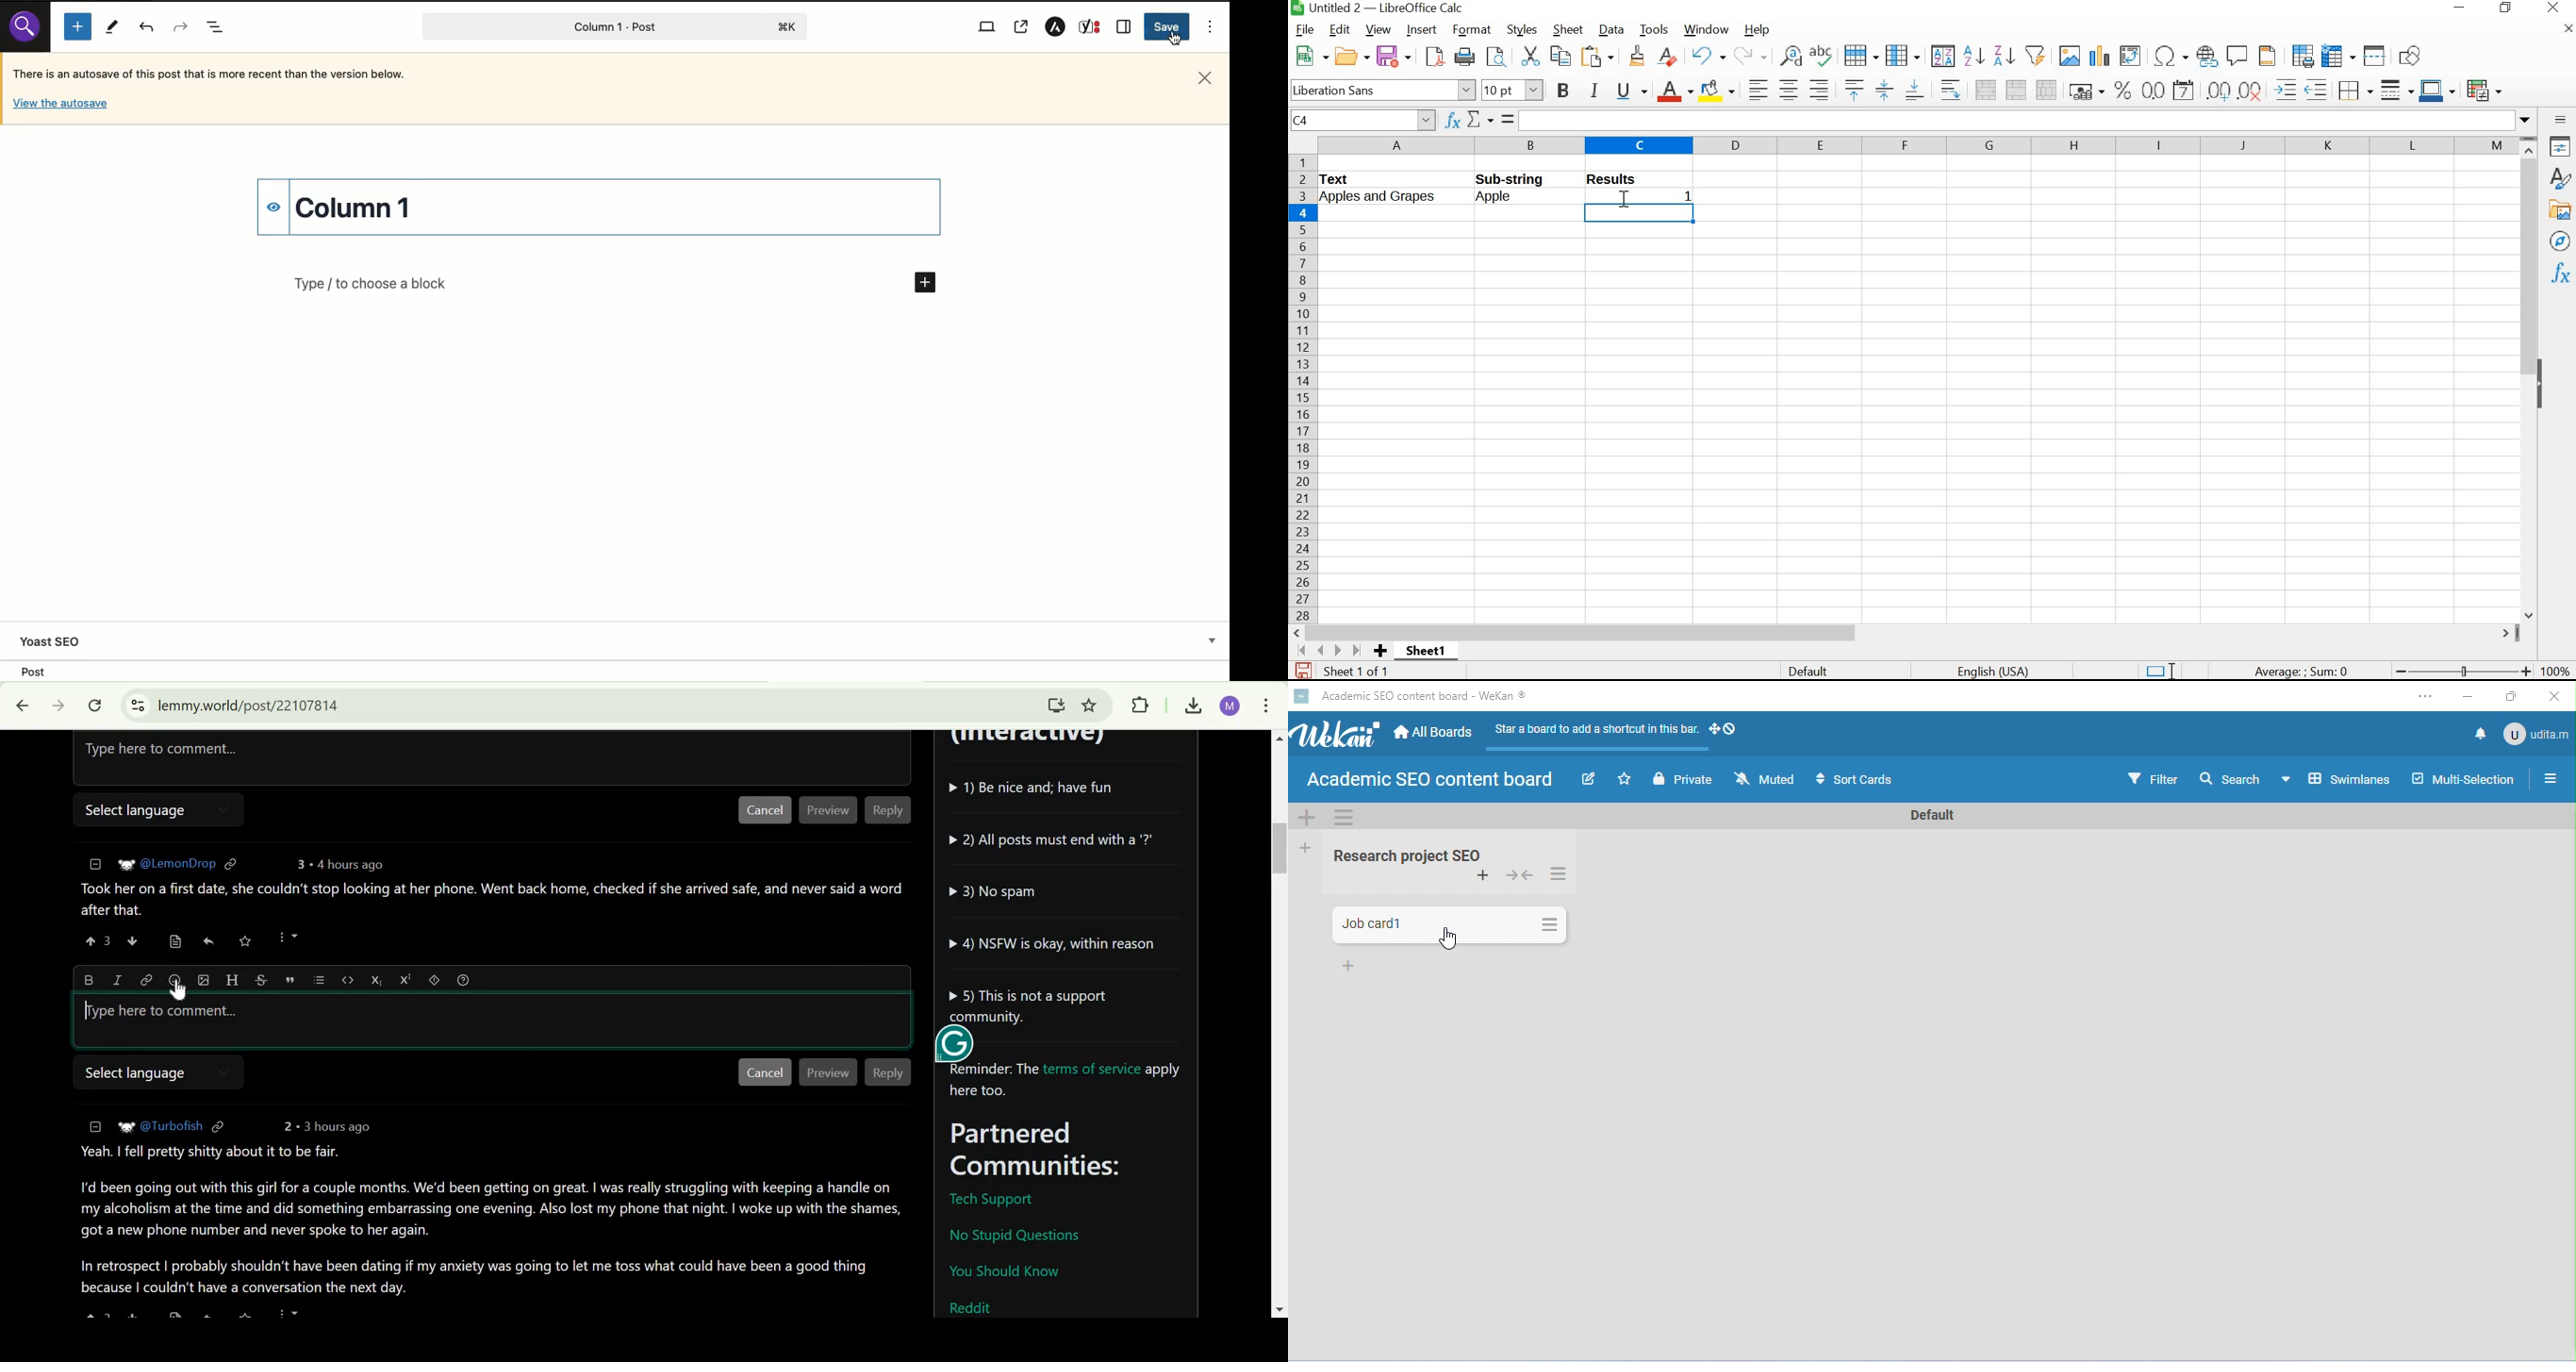 The width and height of the screenshot is (2576, 1372). Describe the element at coordinates (1708, 30) in the screenshot. I see `window` at that location.